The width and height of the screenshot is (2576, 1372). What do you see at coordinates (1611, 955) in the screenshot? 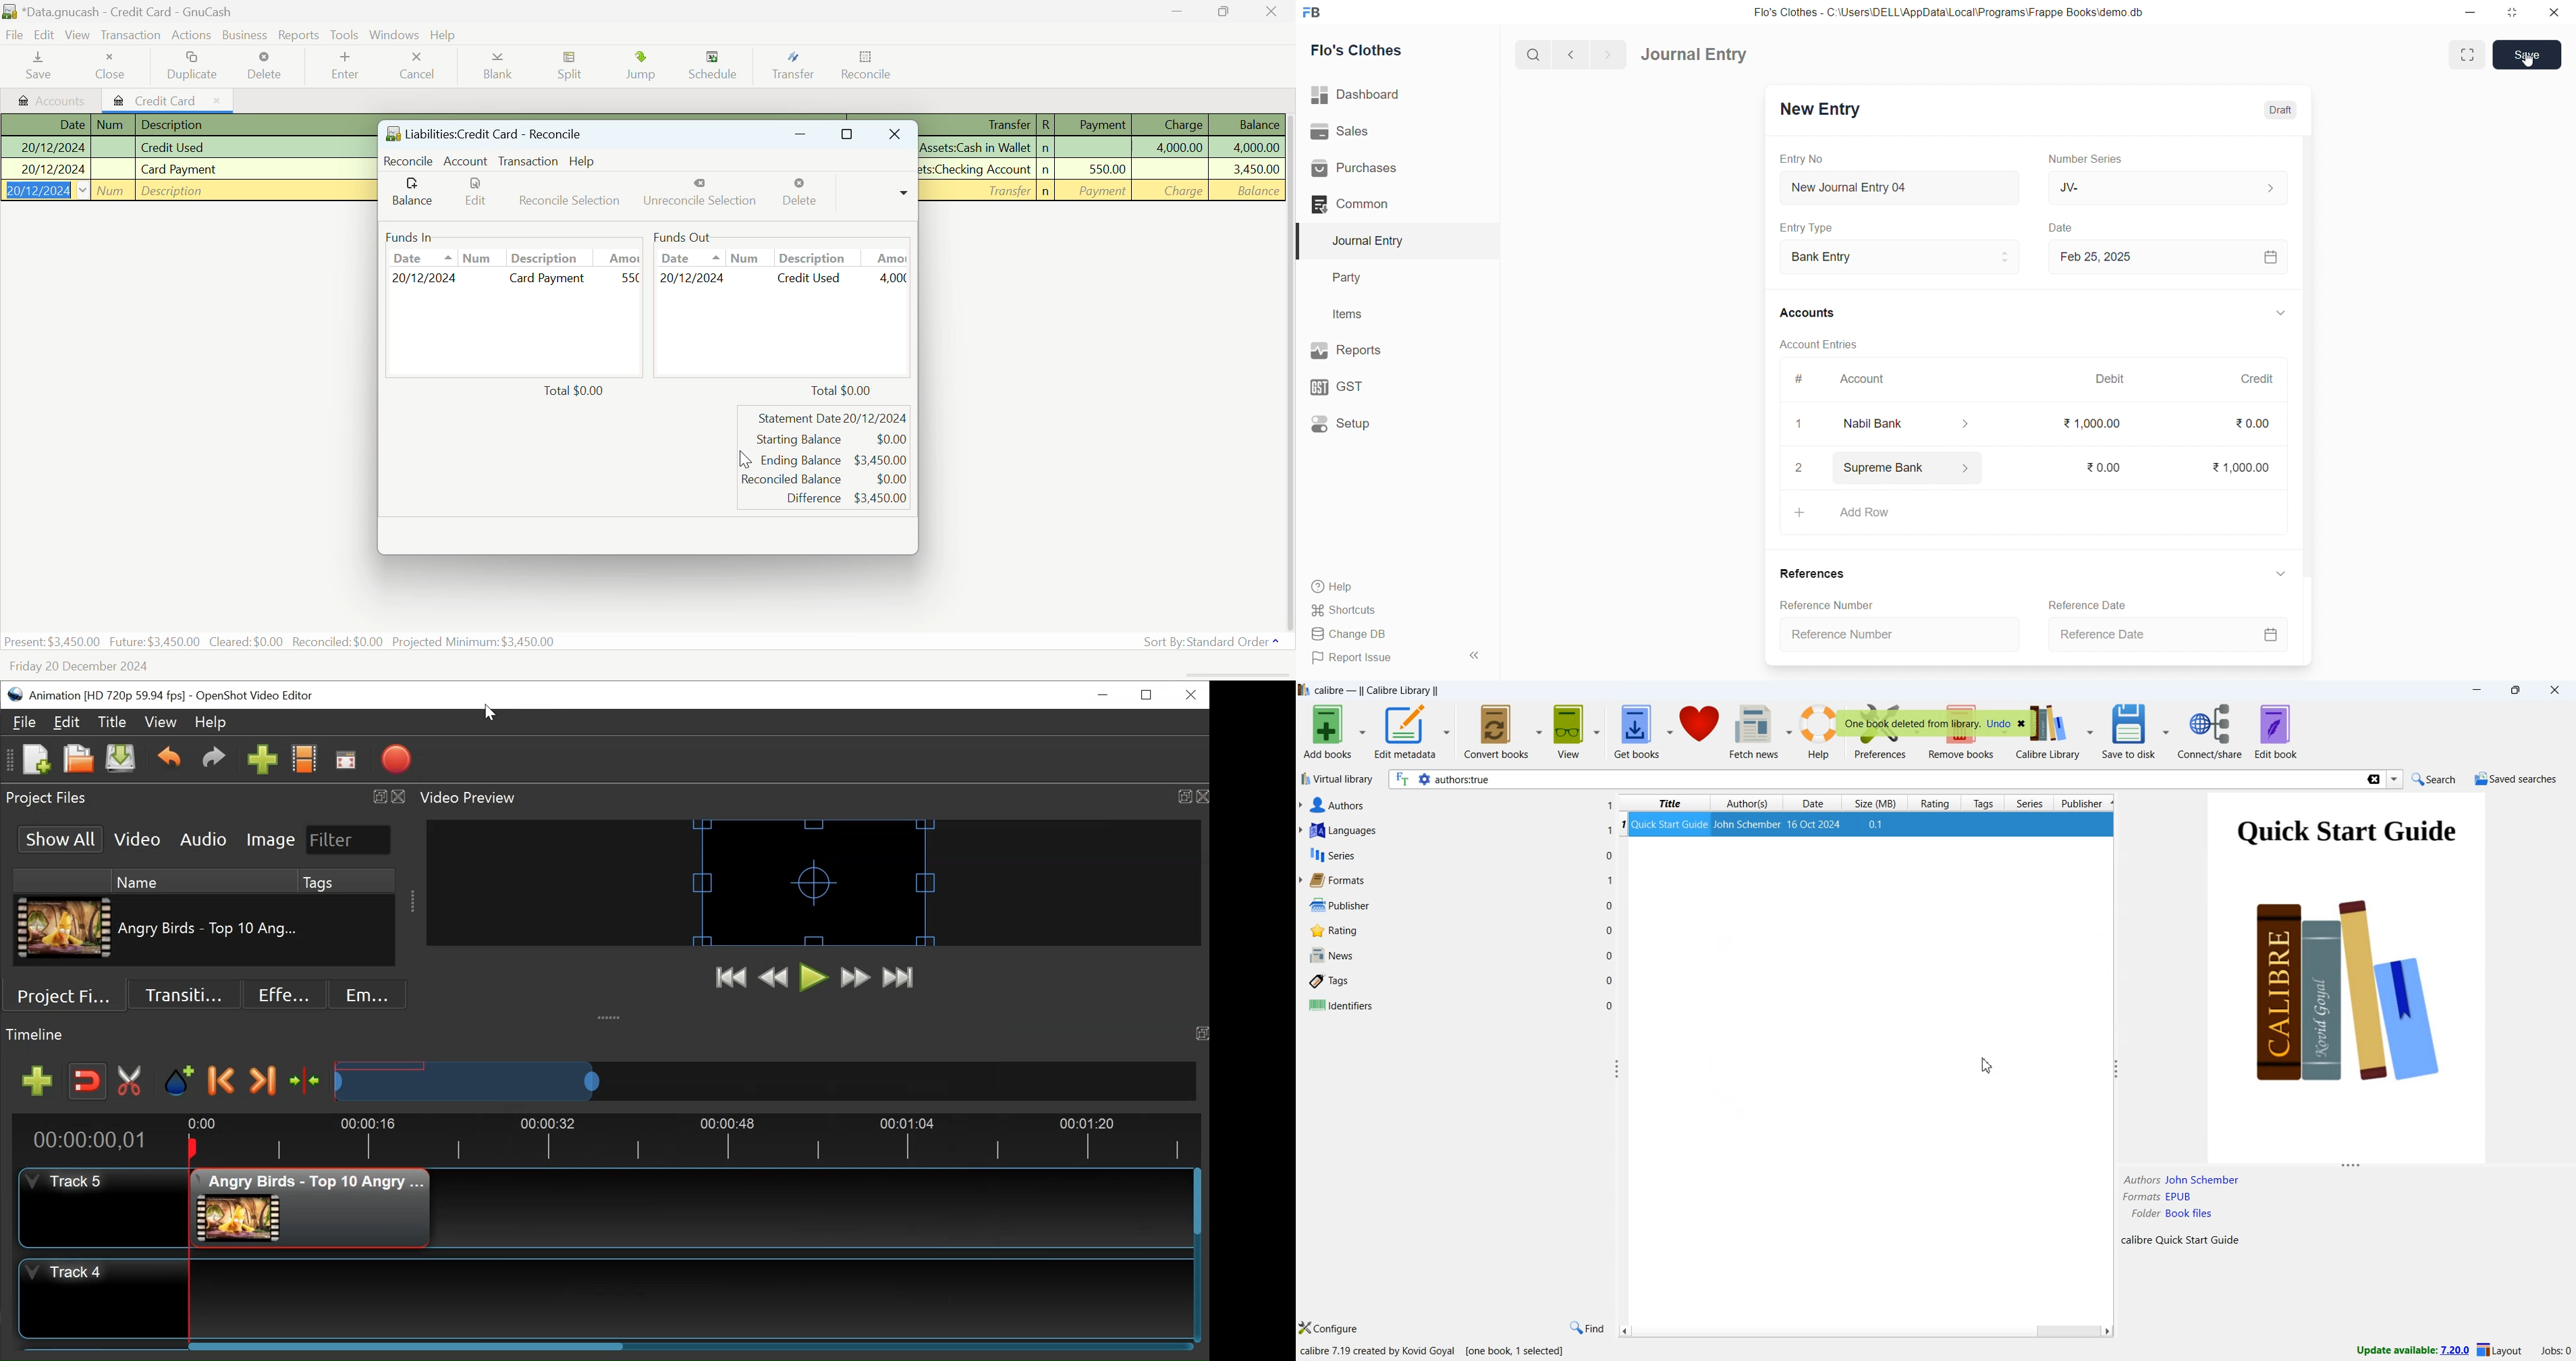
I see `0` at bounding box center [1611, 955].